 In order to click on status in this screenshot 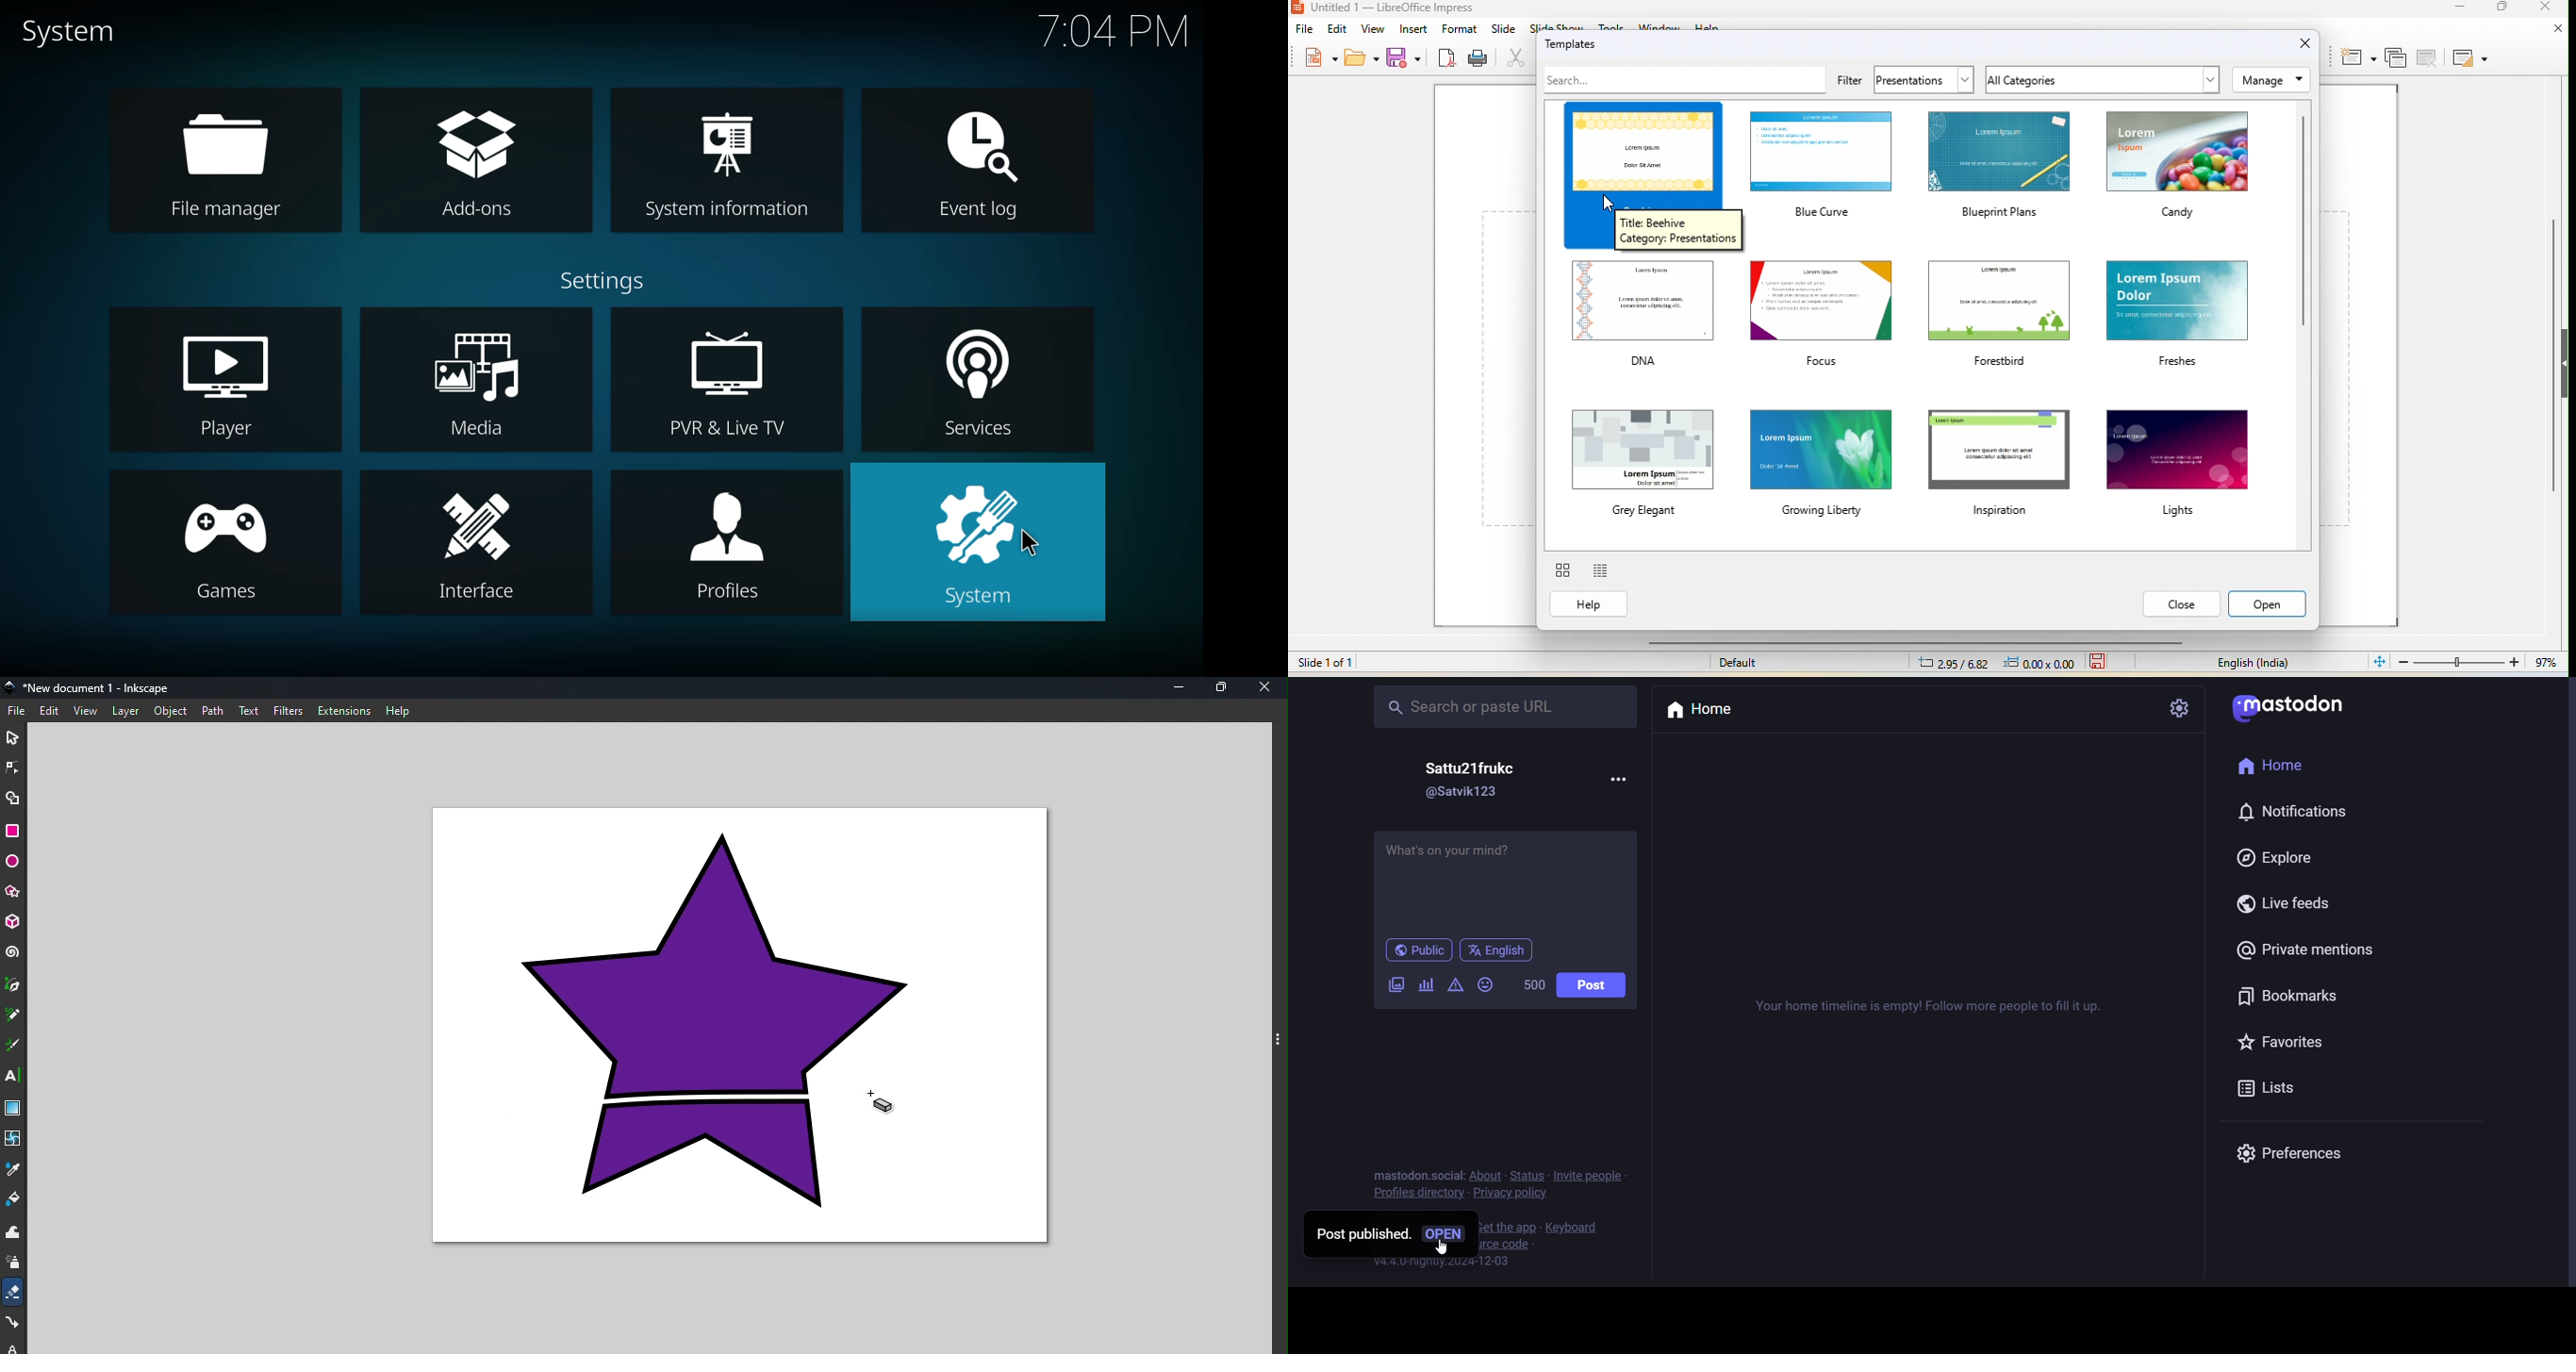, I will do `click(1527, 1177)`.